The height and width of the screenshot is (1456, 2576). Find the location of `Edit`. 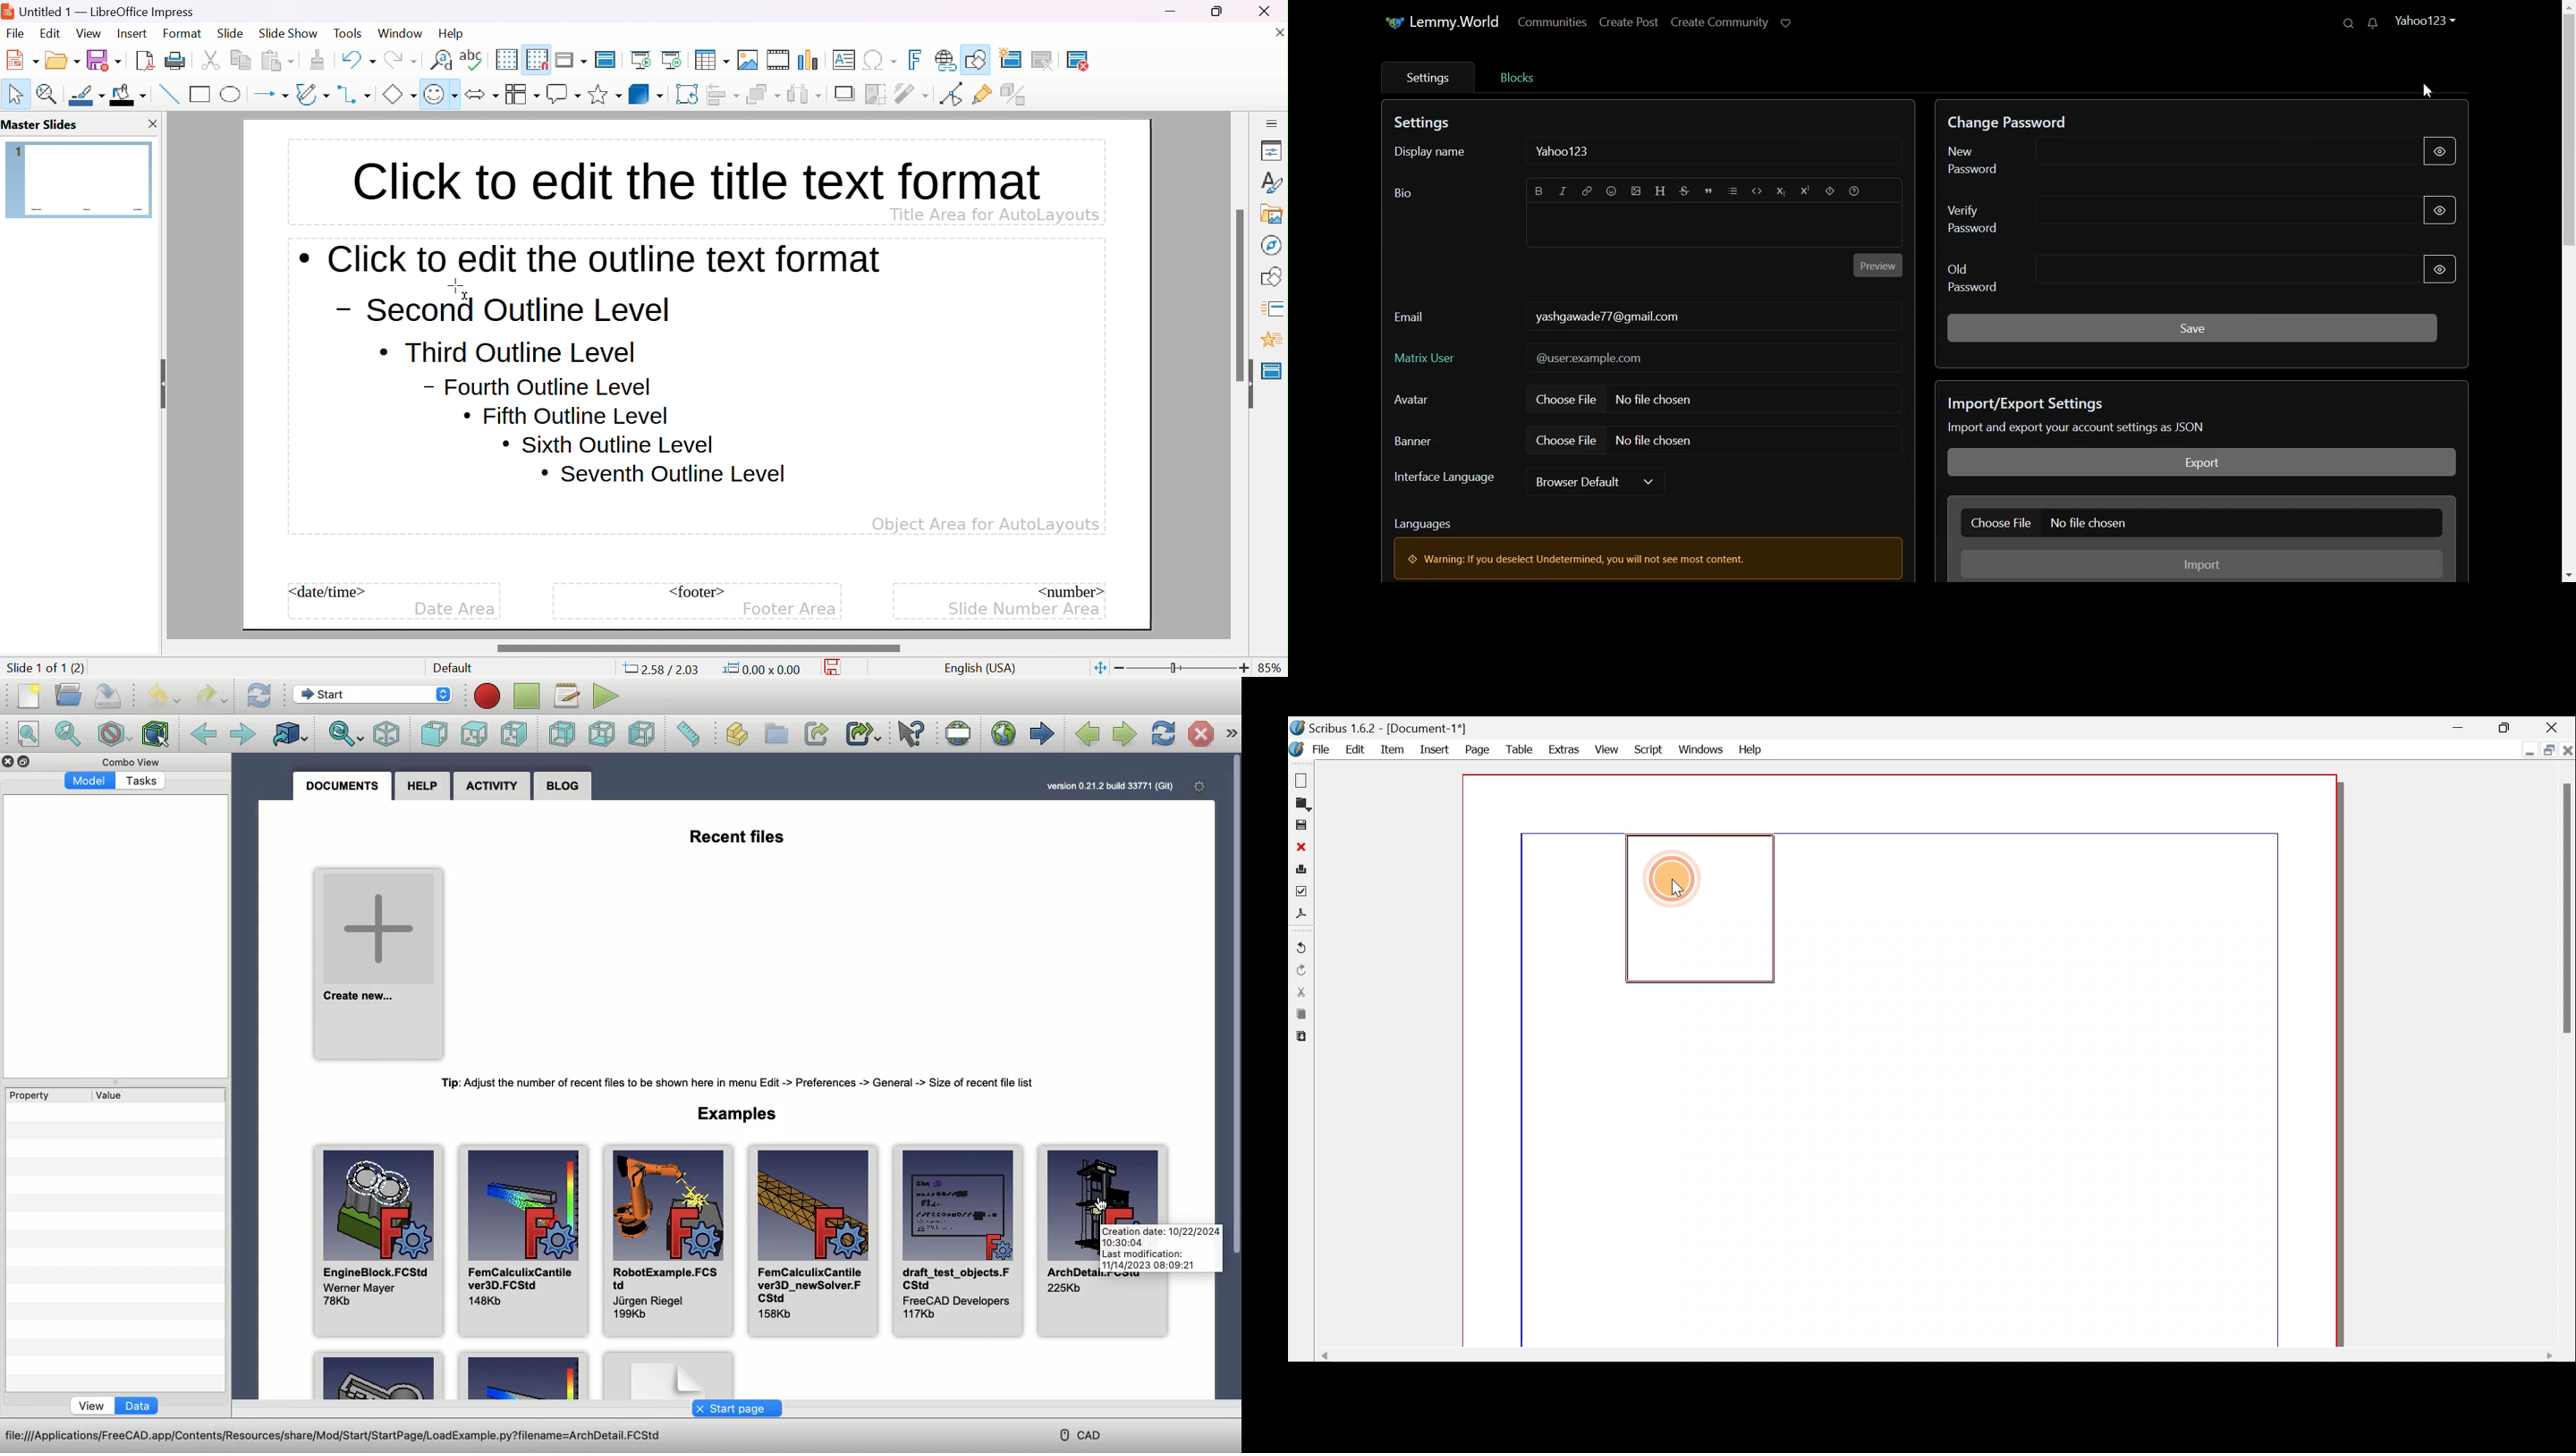

Edit is located at coordinates (1356, 749).